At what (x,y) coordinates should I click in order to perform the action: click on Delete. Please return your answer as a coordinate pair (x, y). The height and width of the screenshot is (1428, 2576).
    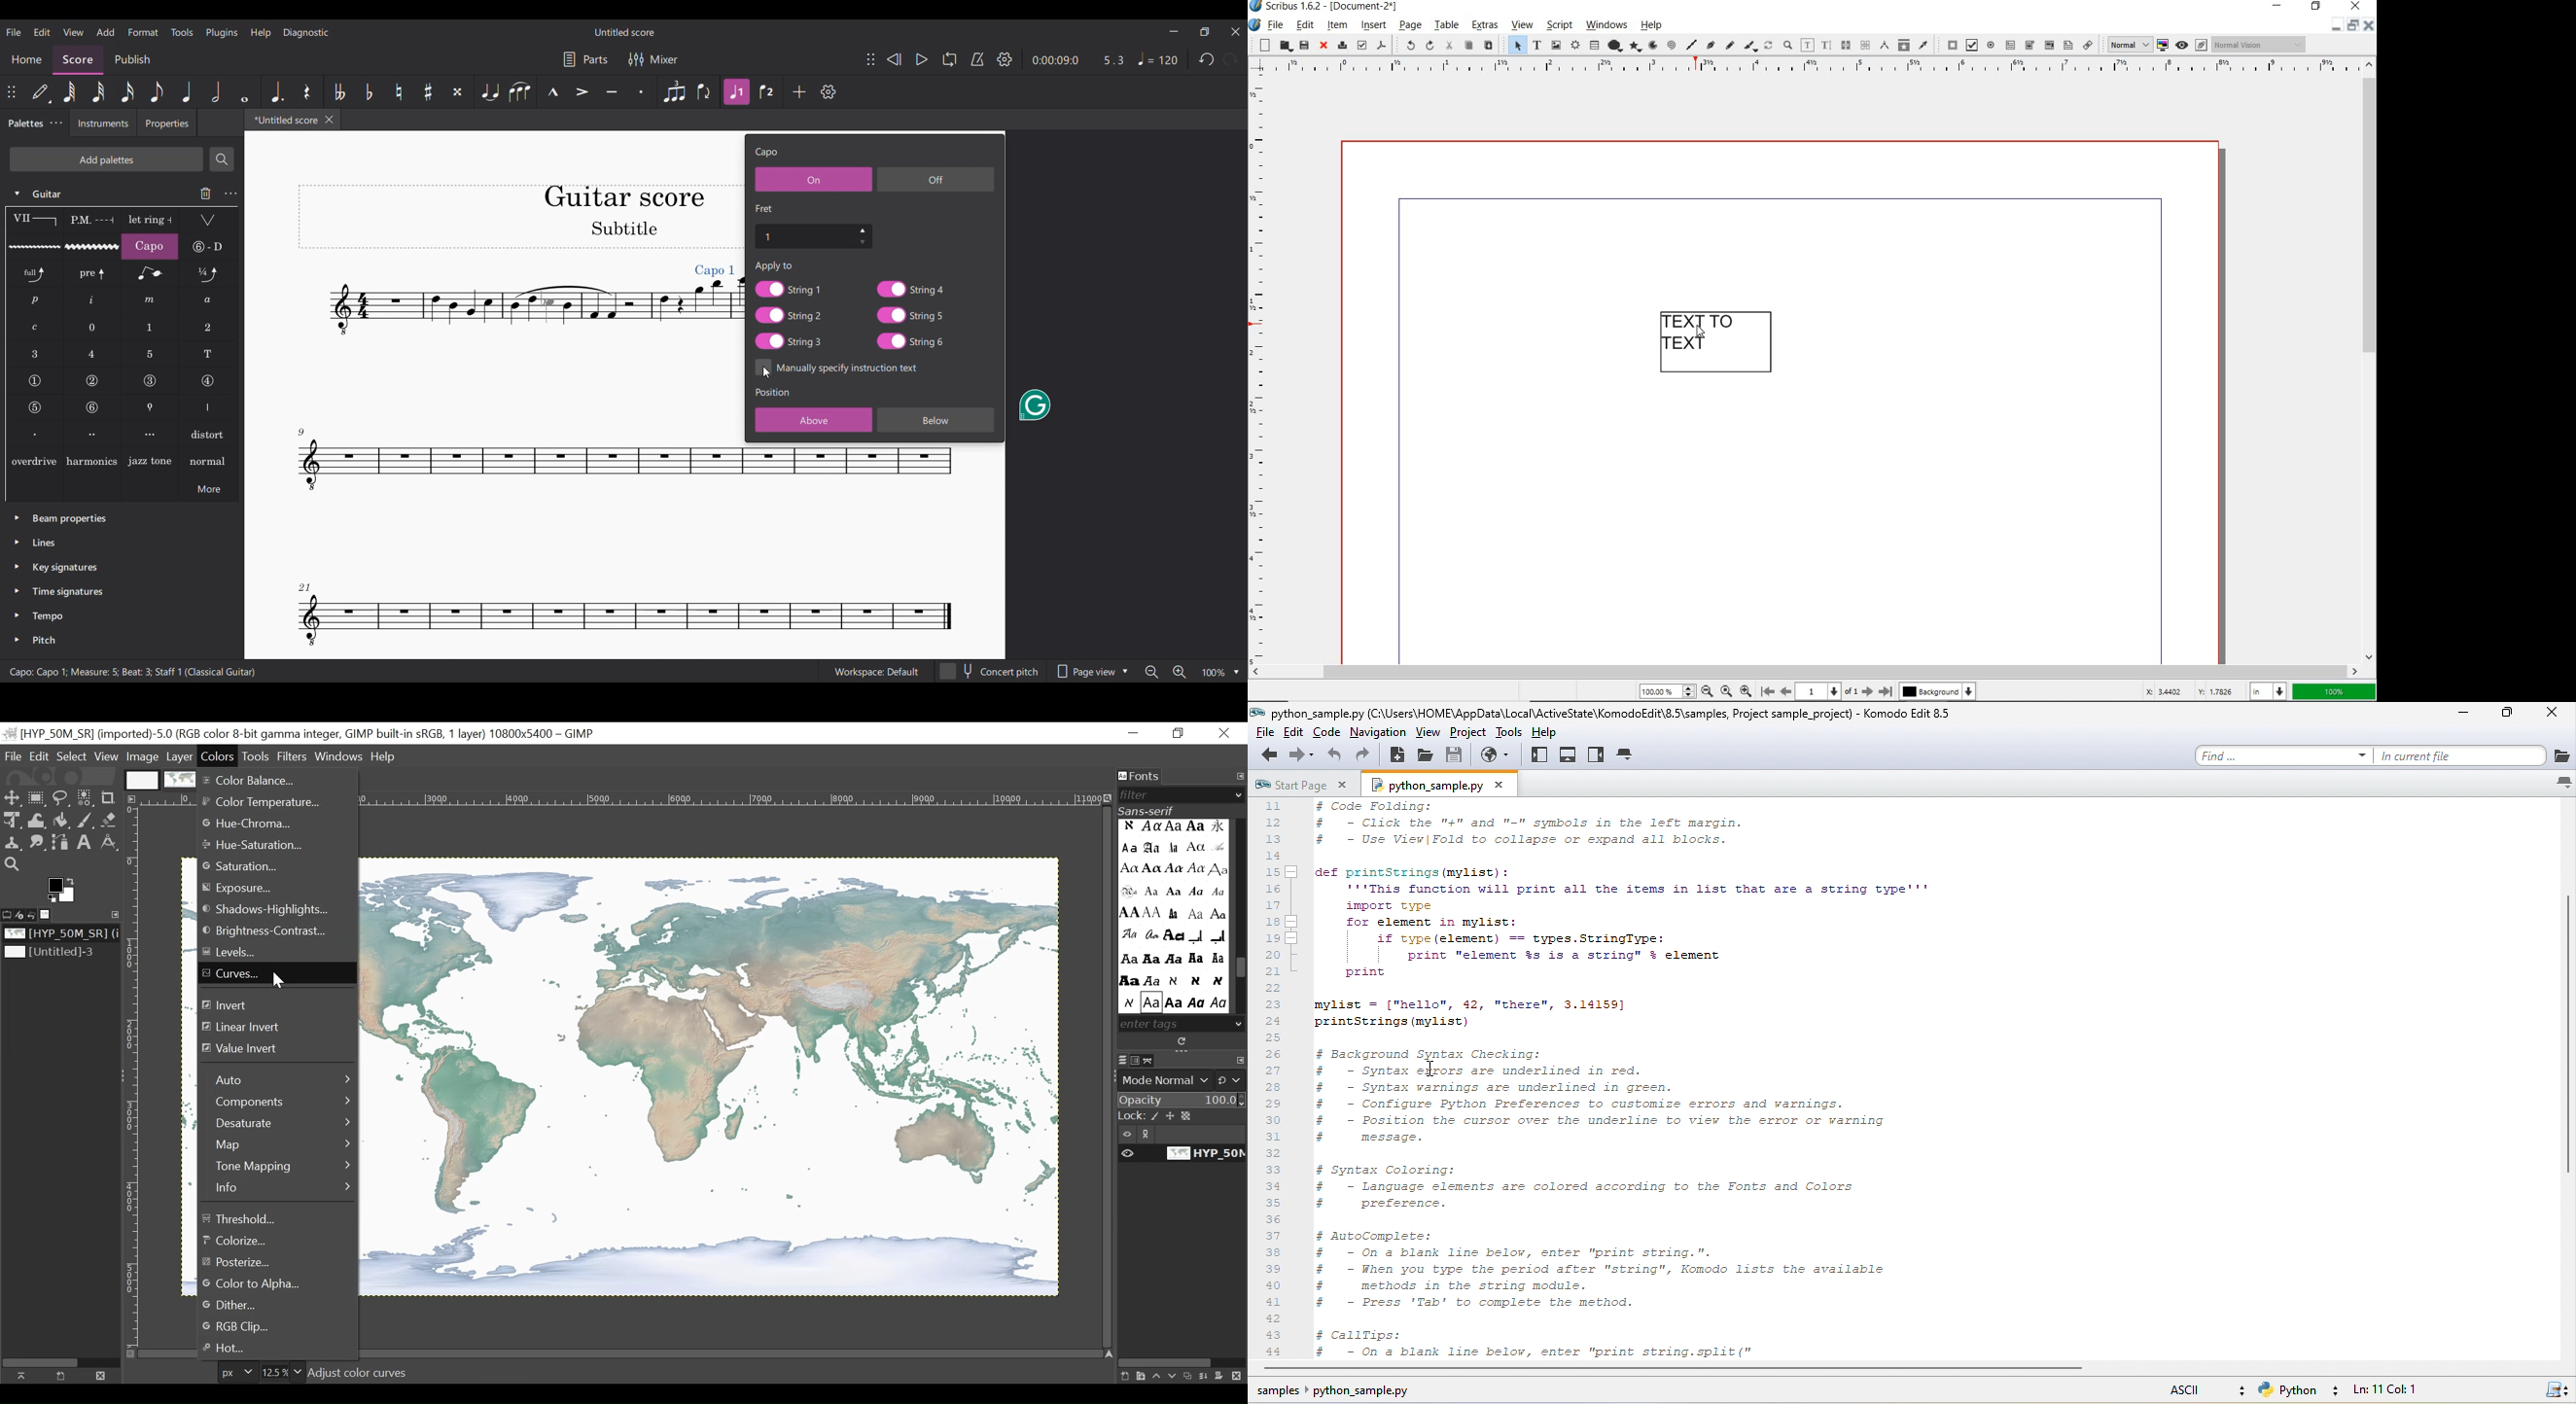
    Looking at the image, I should click on (206, 193).